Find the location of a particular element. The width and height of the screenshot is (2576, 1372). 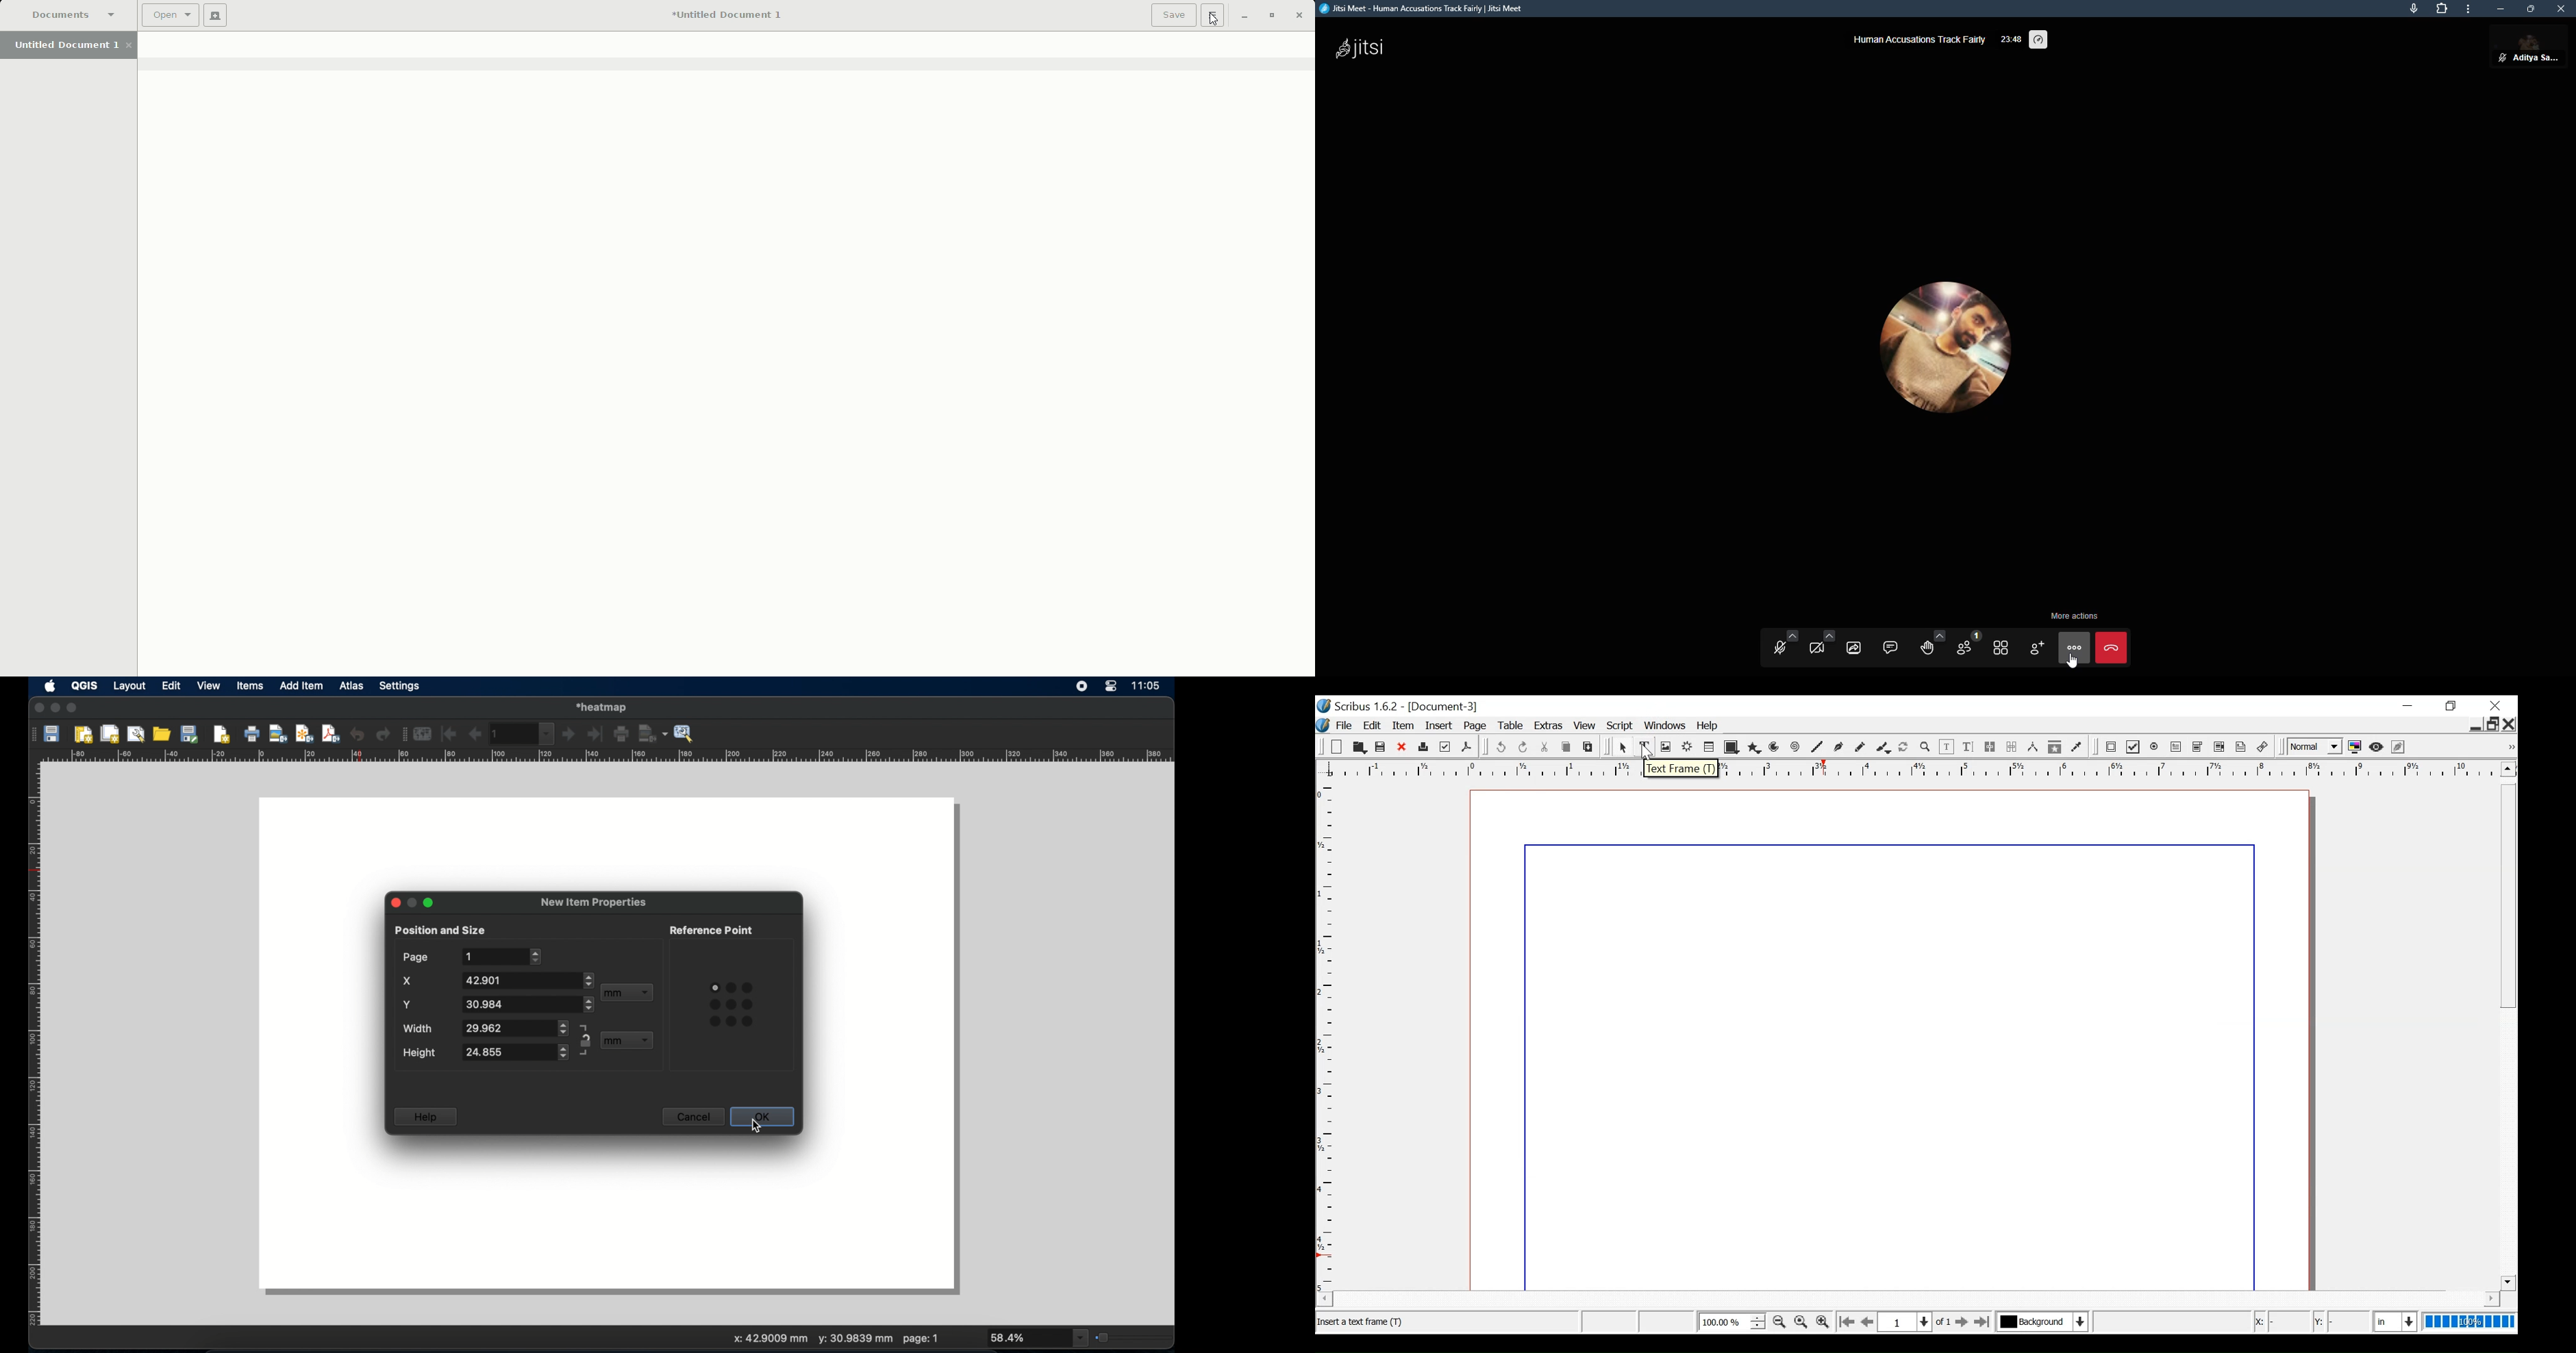

unmute is located at coordinates (2502, 58).